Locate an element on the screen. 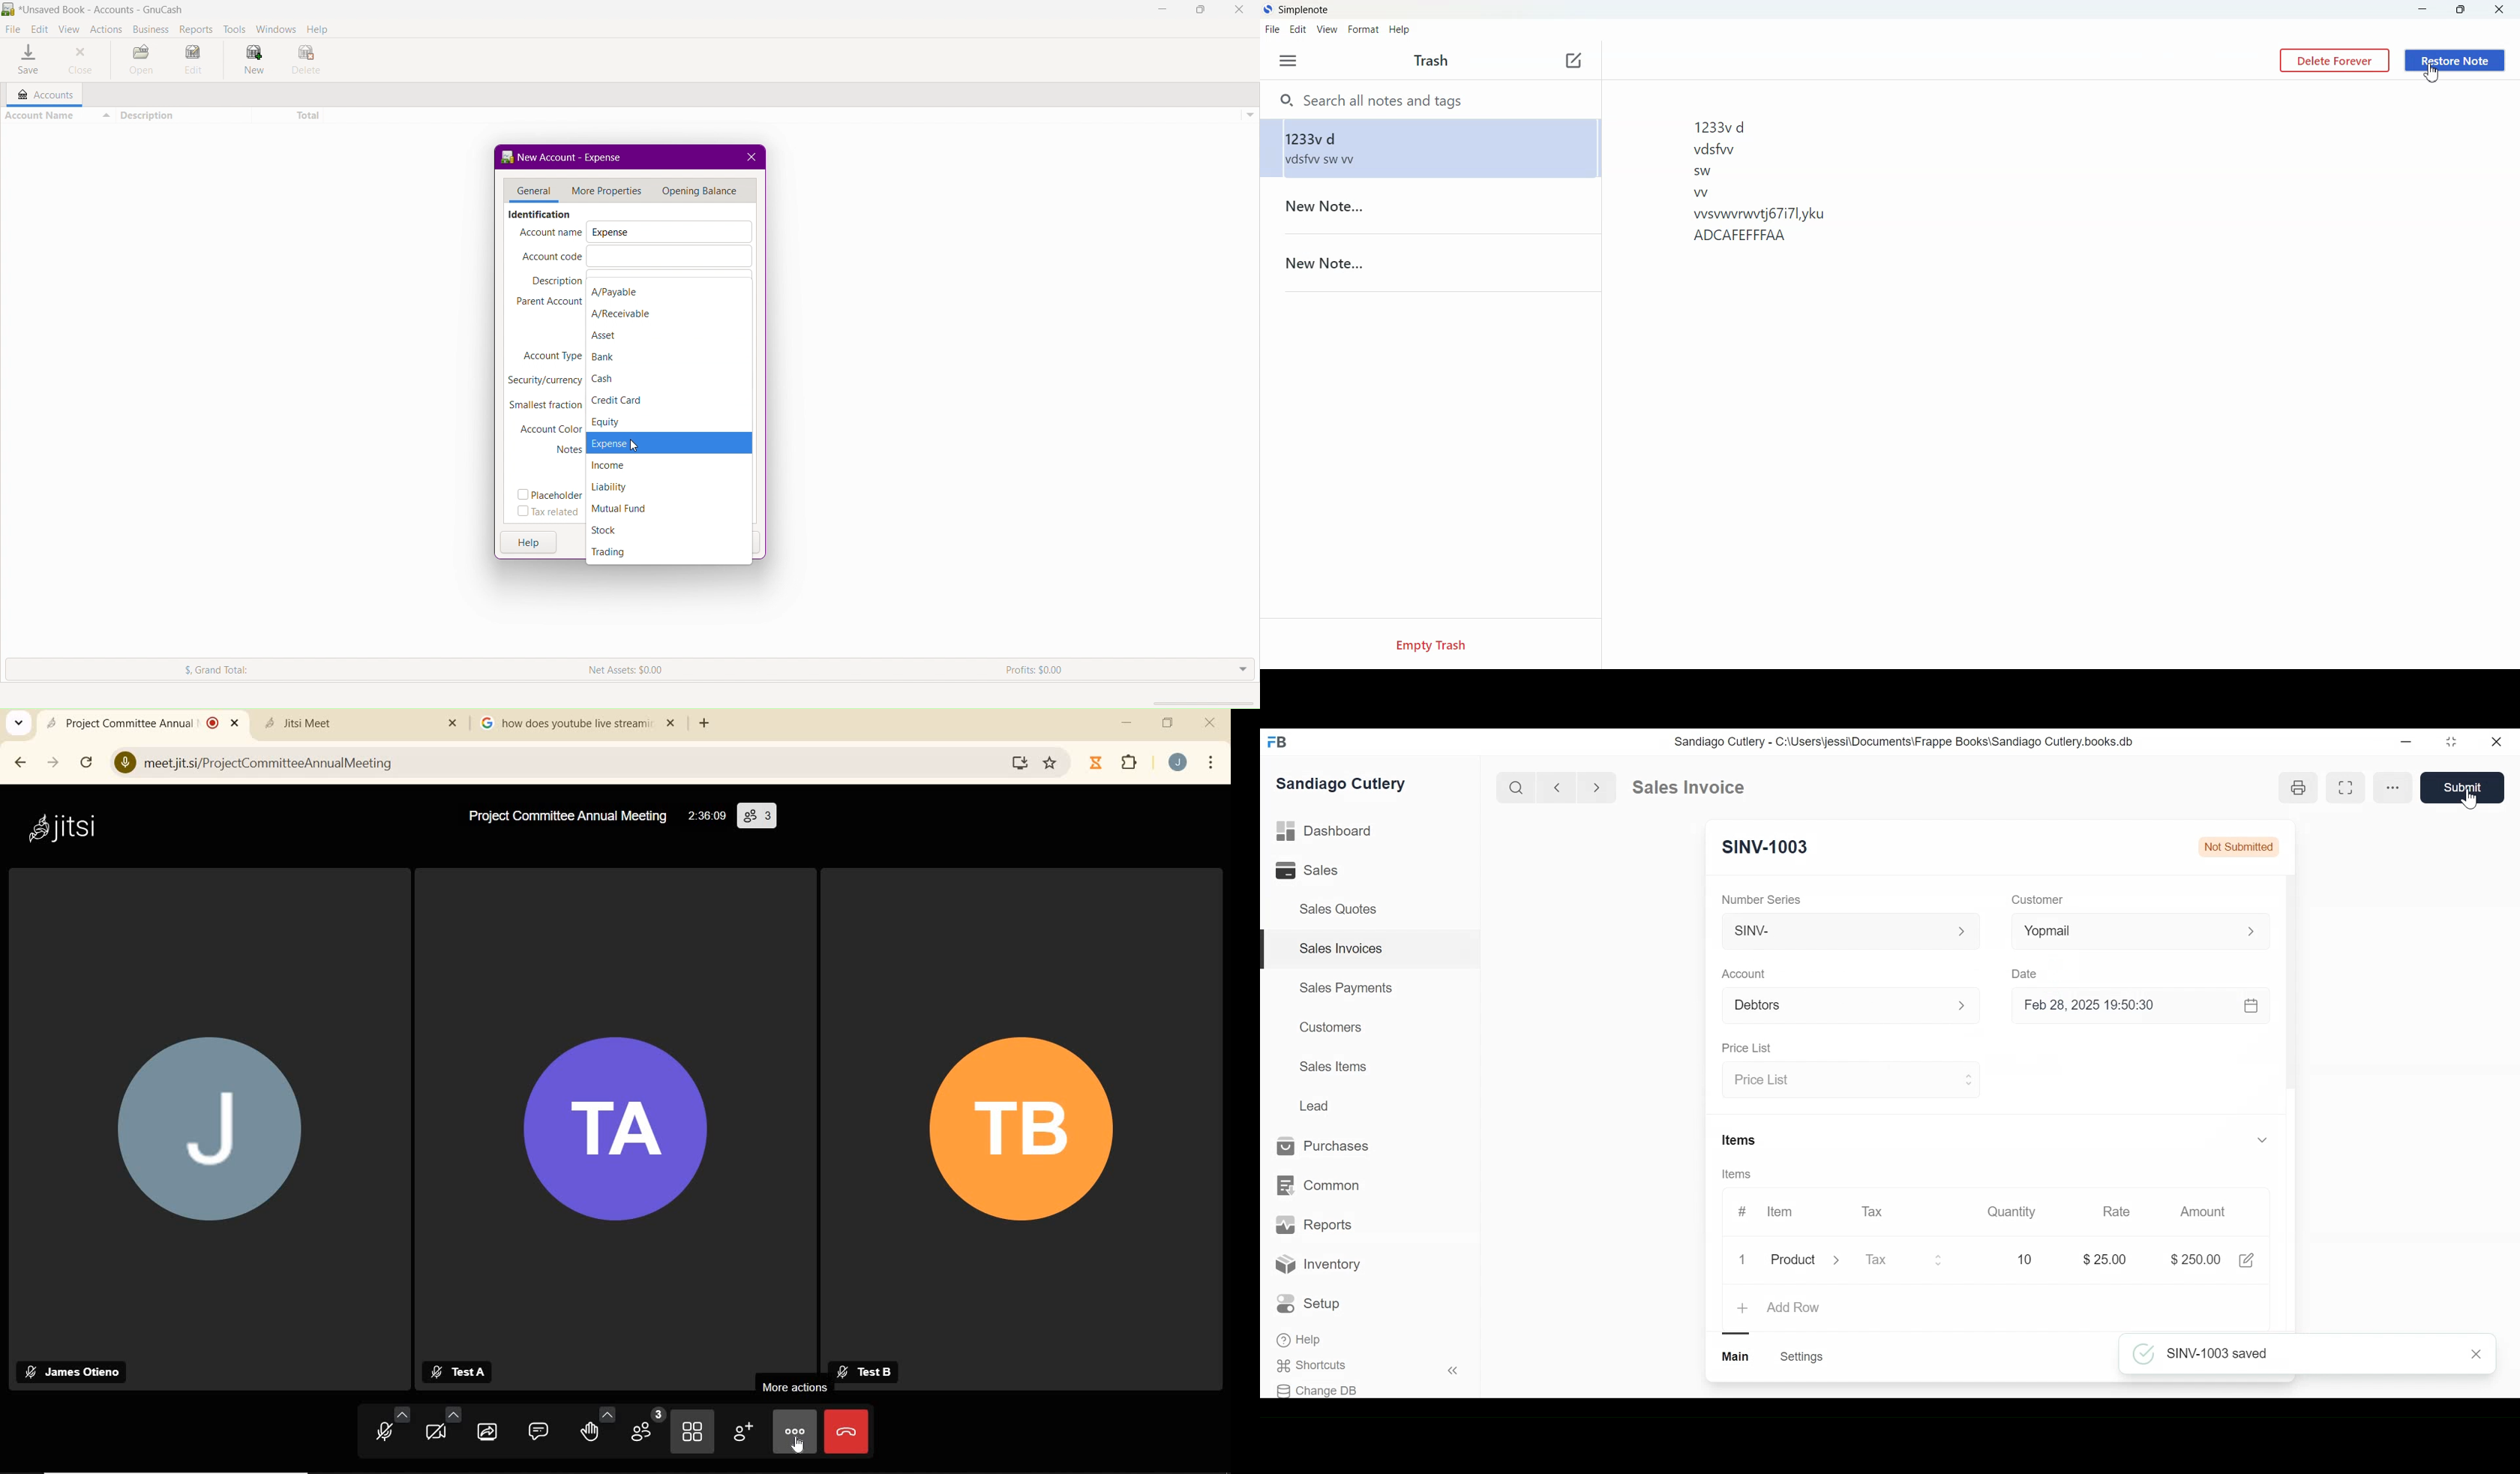 This screenshot has height=1484, width=2520. product is located at coordinates (1793, 1262).